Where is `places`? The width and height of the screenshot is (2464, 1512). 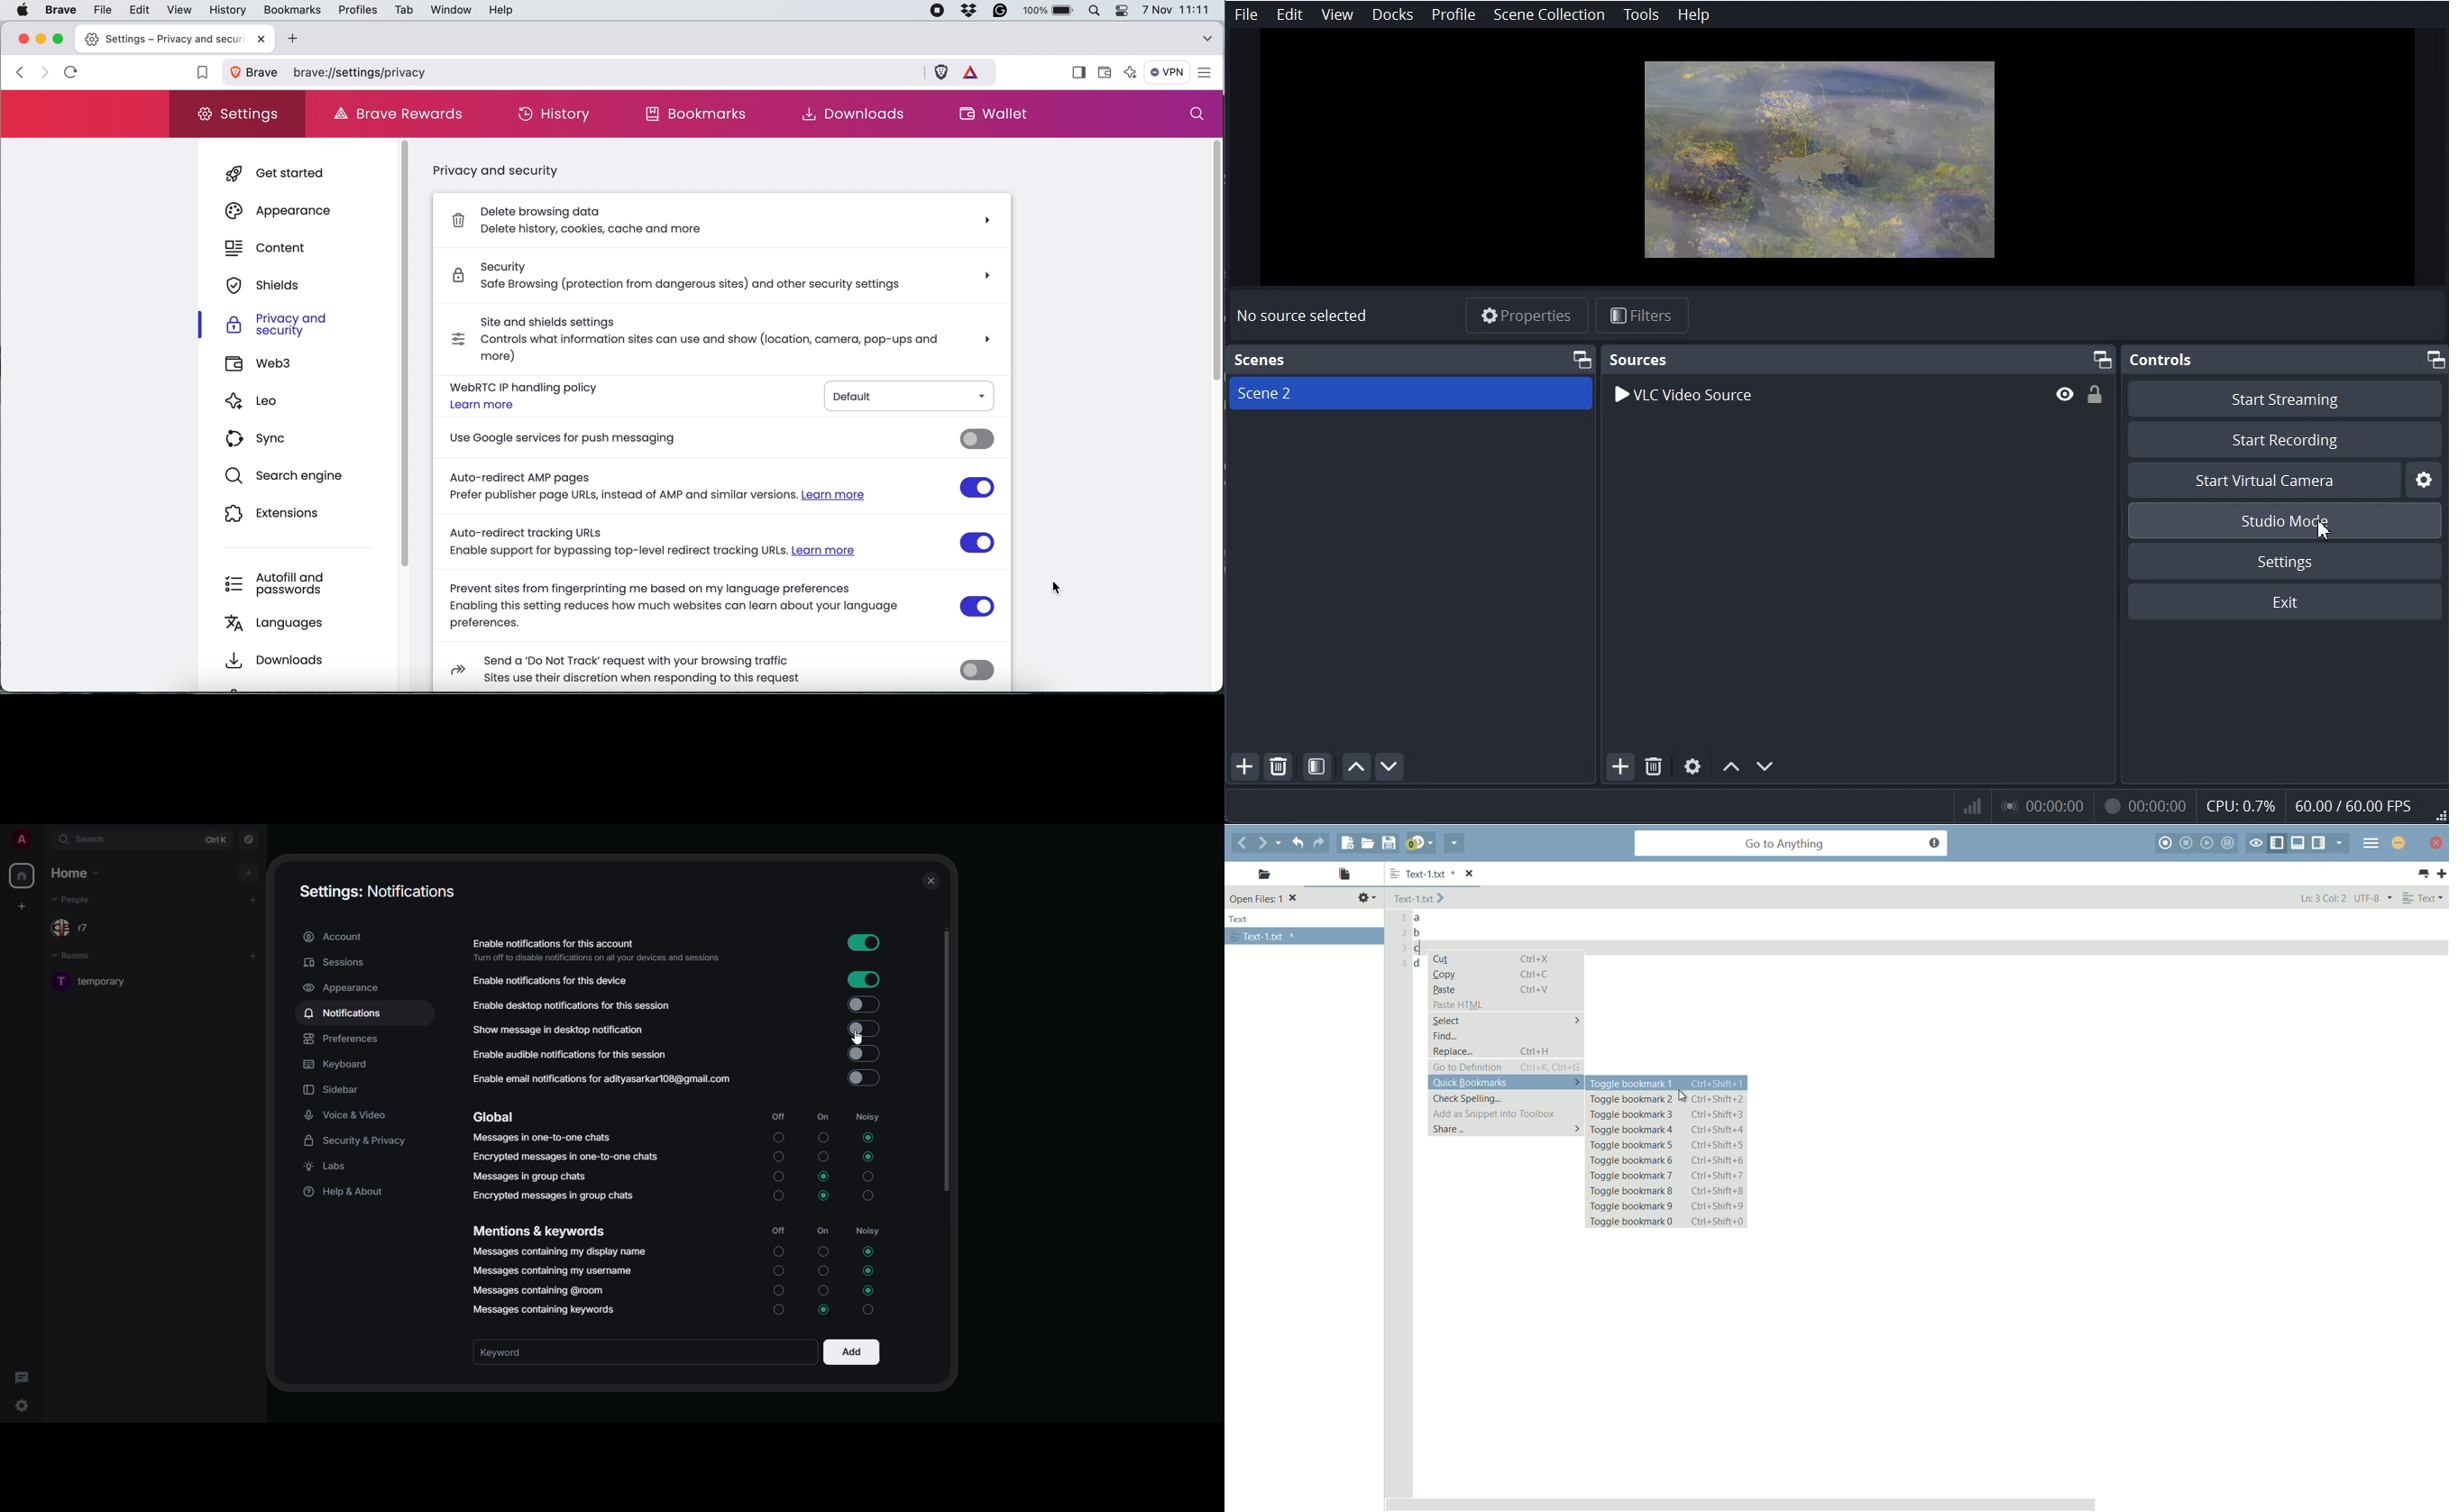
places is located at coordinates (1261, 876).